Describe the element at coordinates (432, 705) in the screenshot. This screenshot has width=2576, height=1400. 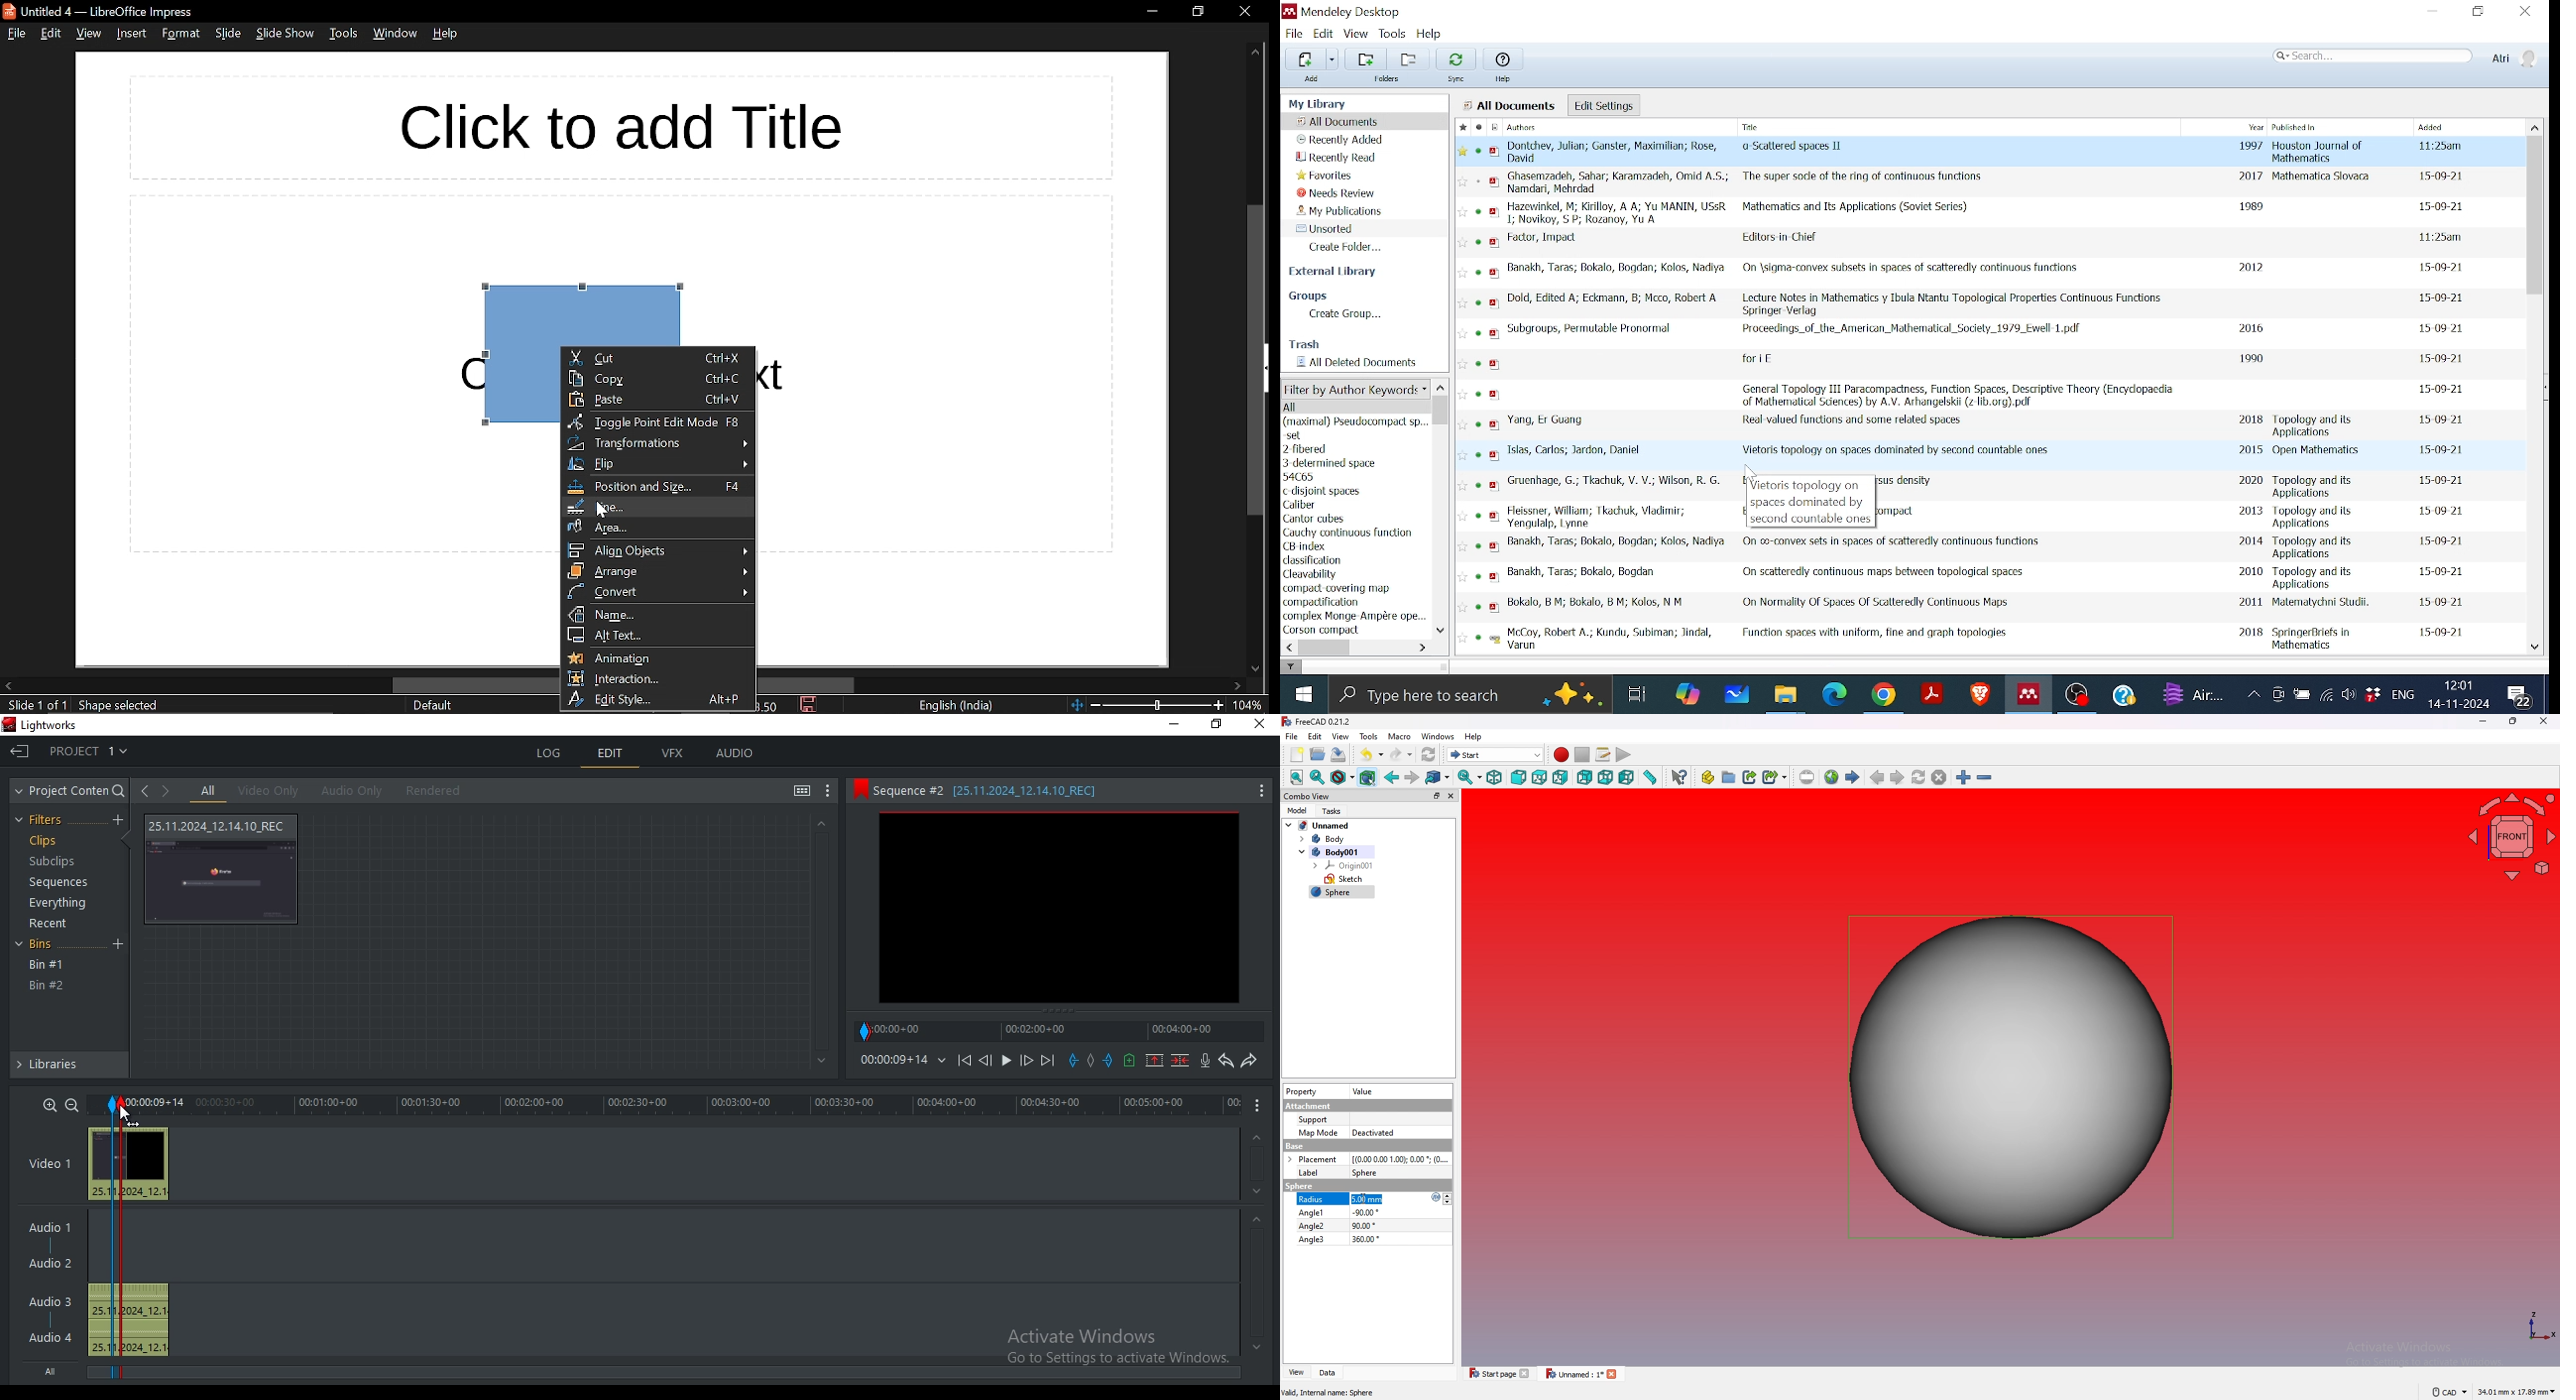
I see `page style` at that location.